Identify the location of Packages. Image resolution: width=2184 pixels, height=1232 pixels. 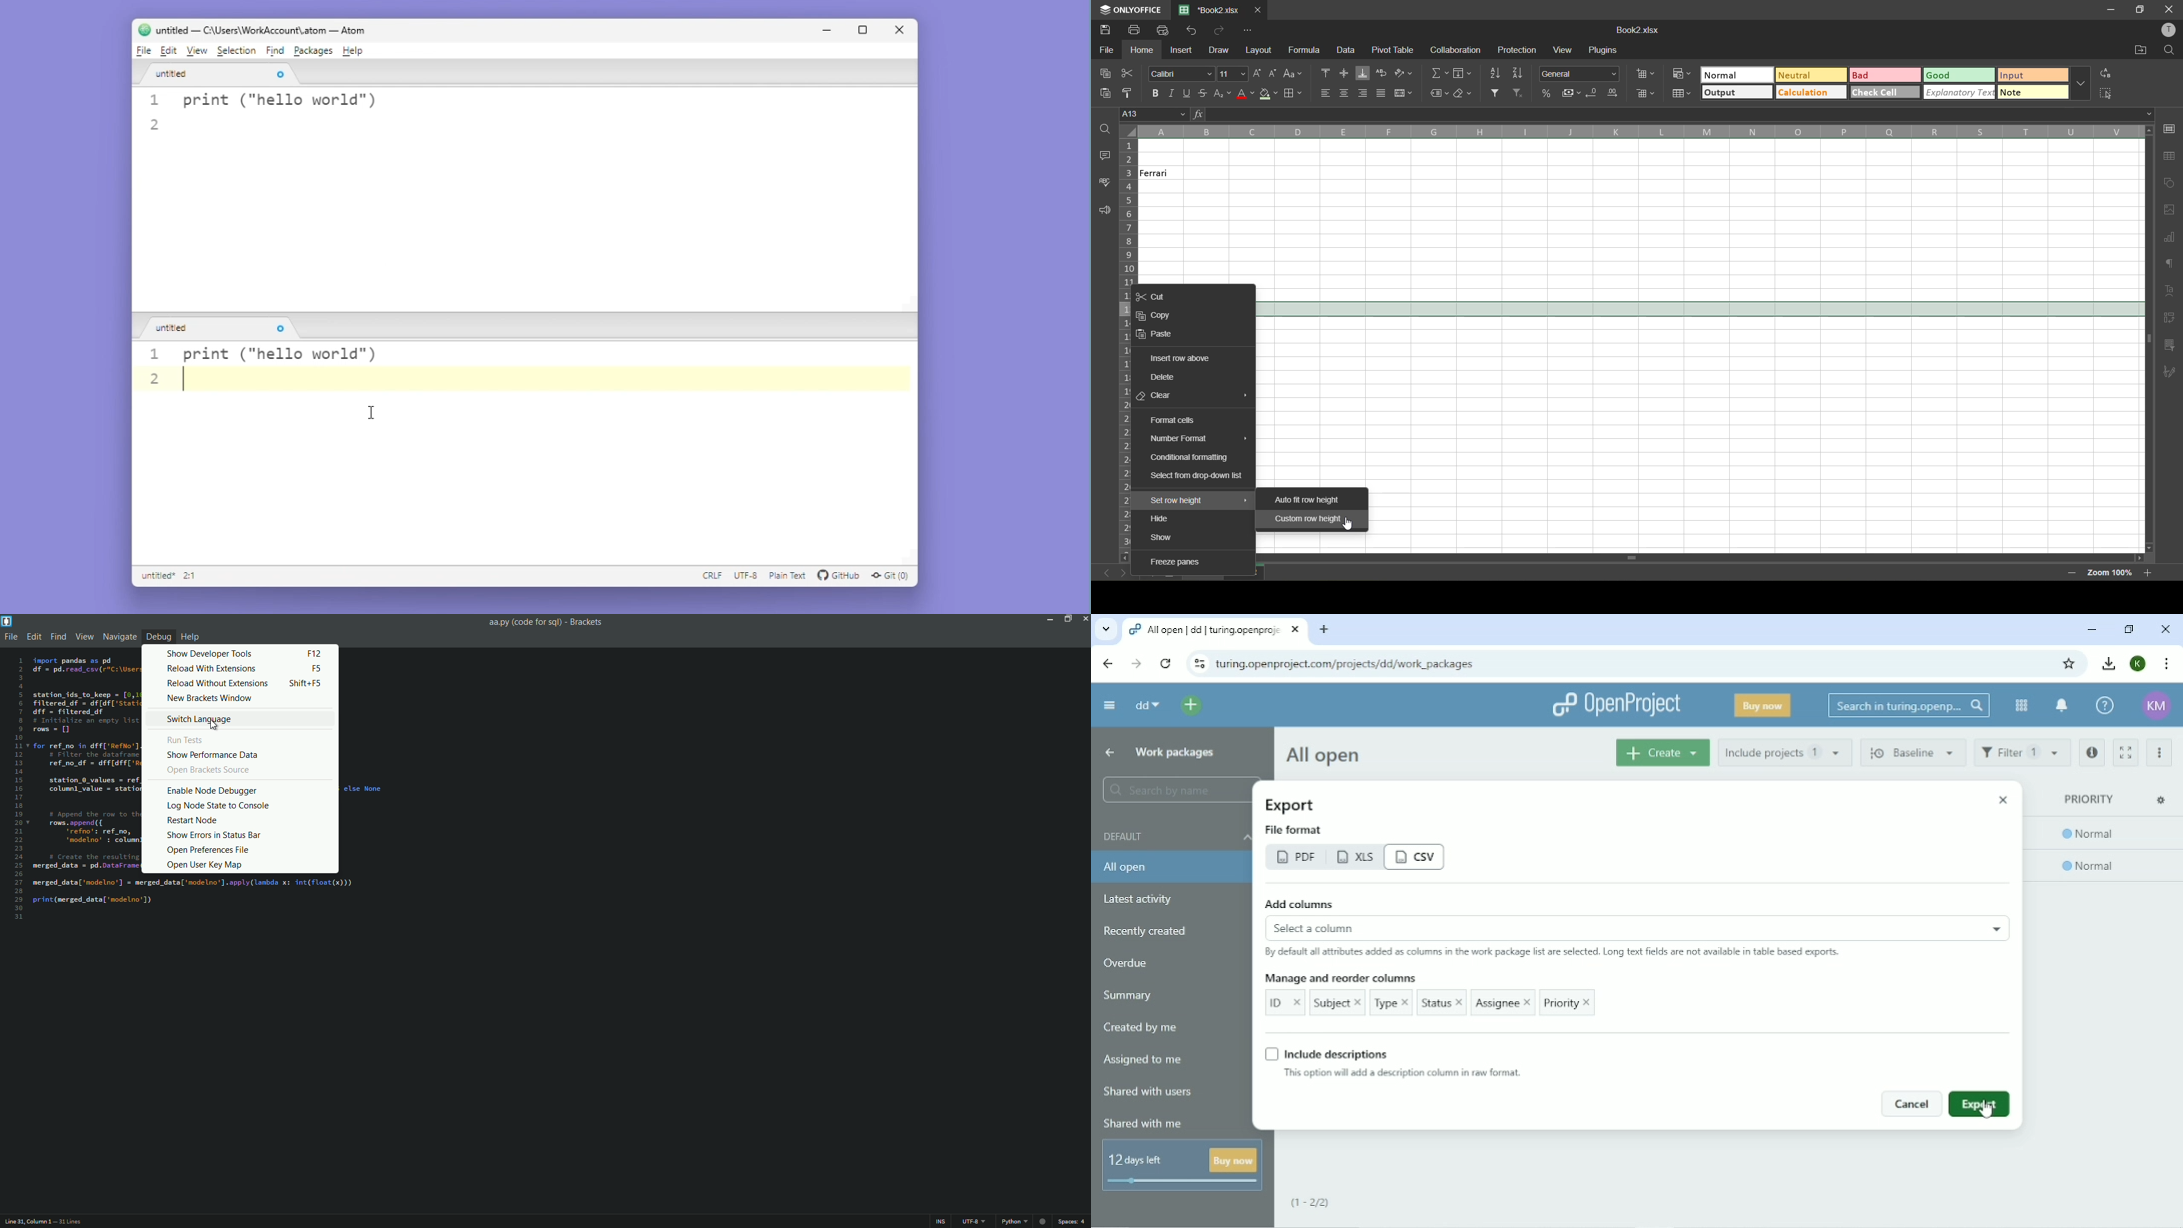
(314, 49).